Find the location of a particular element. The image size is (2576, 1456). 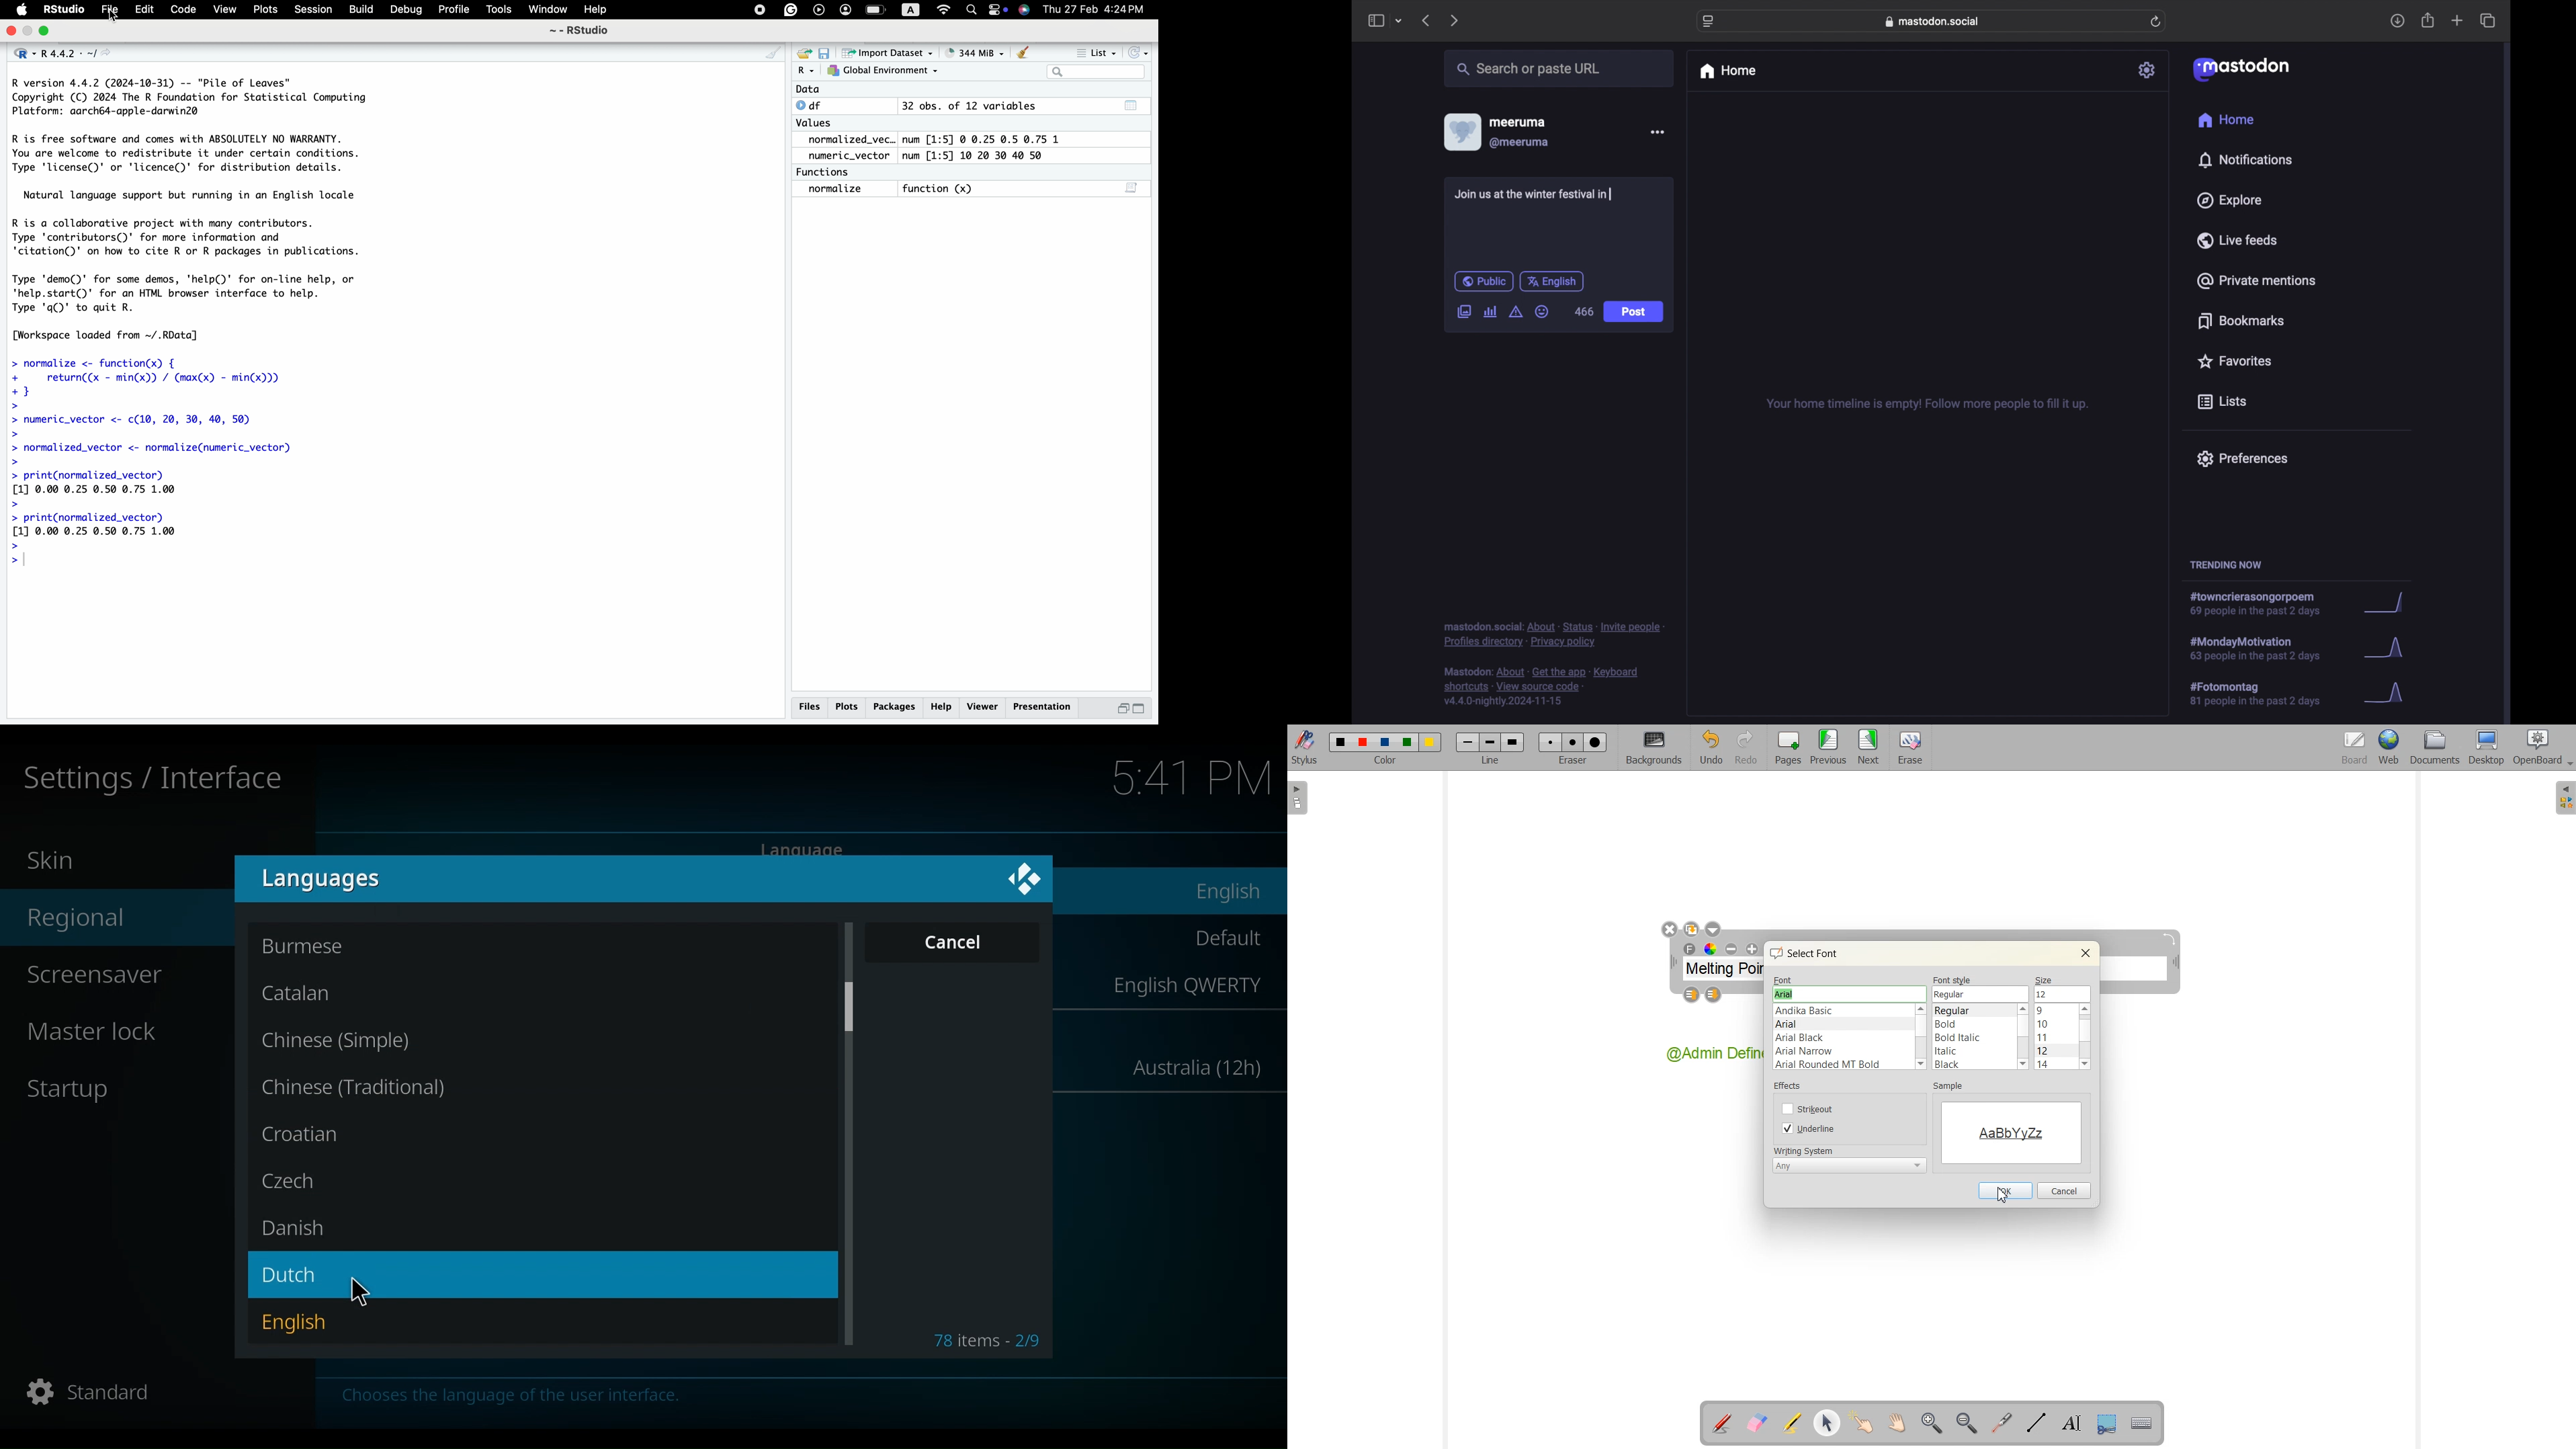

hashtag trend is located at coordinates (2264, 694).